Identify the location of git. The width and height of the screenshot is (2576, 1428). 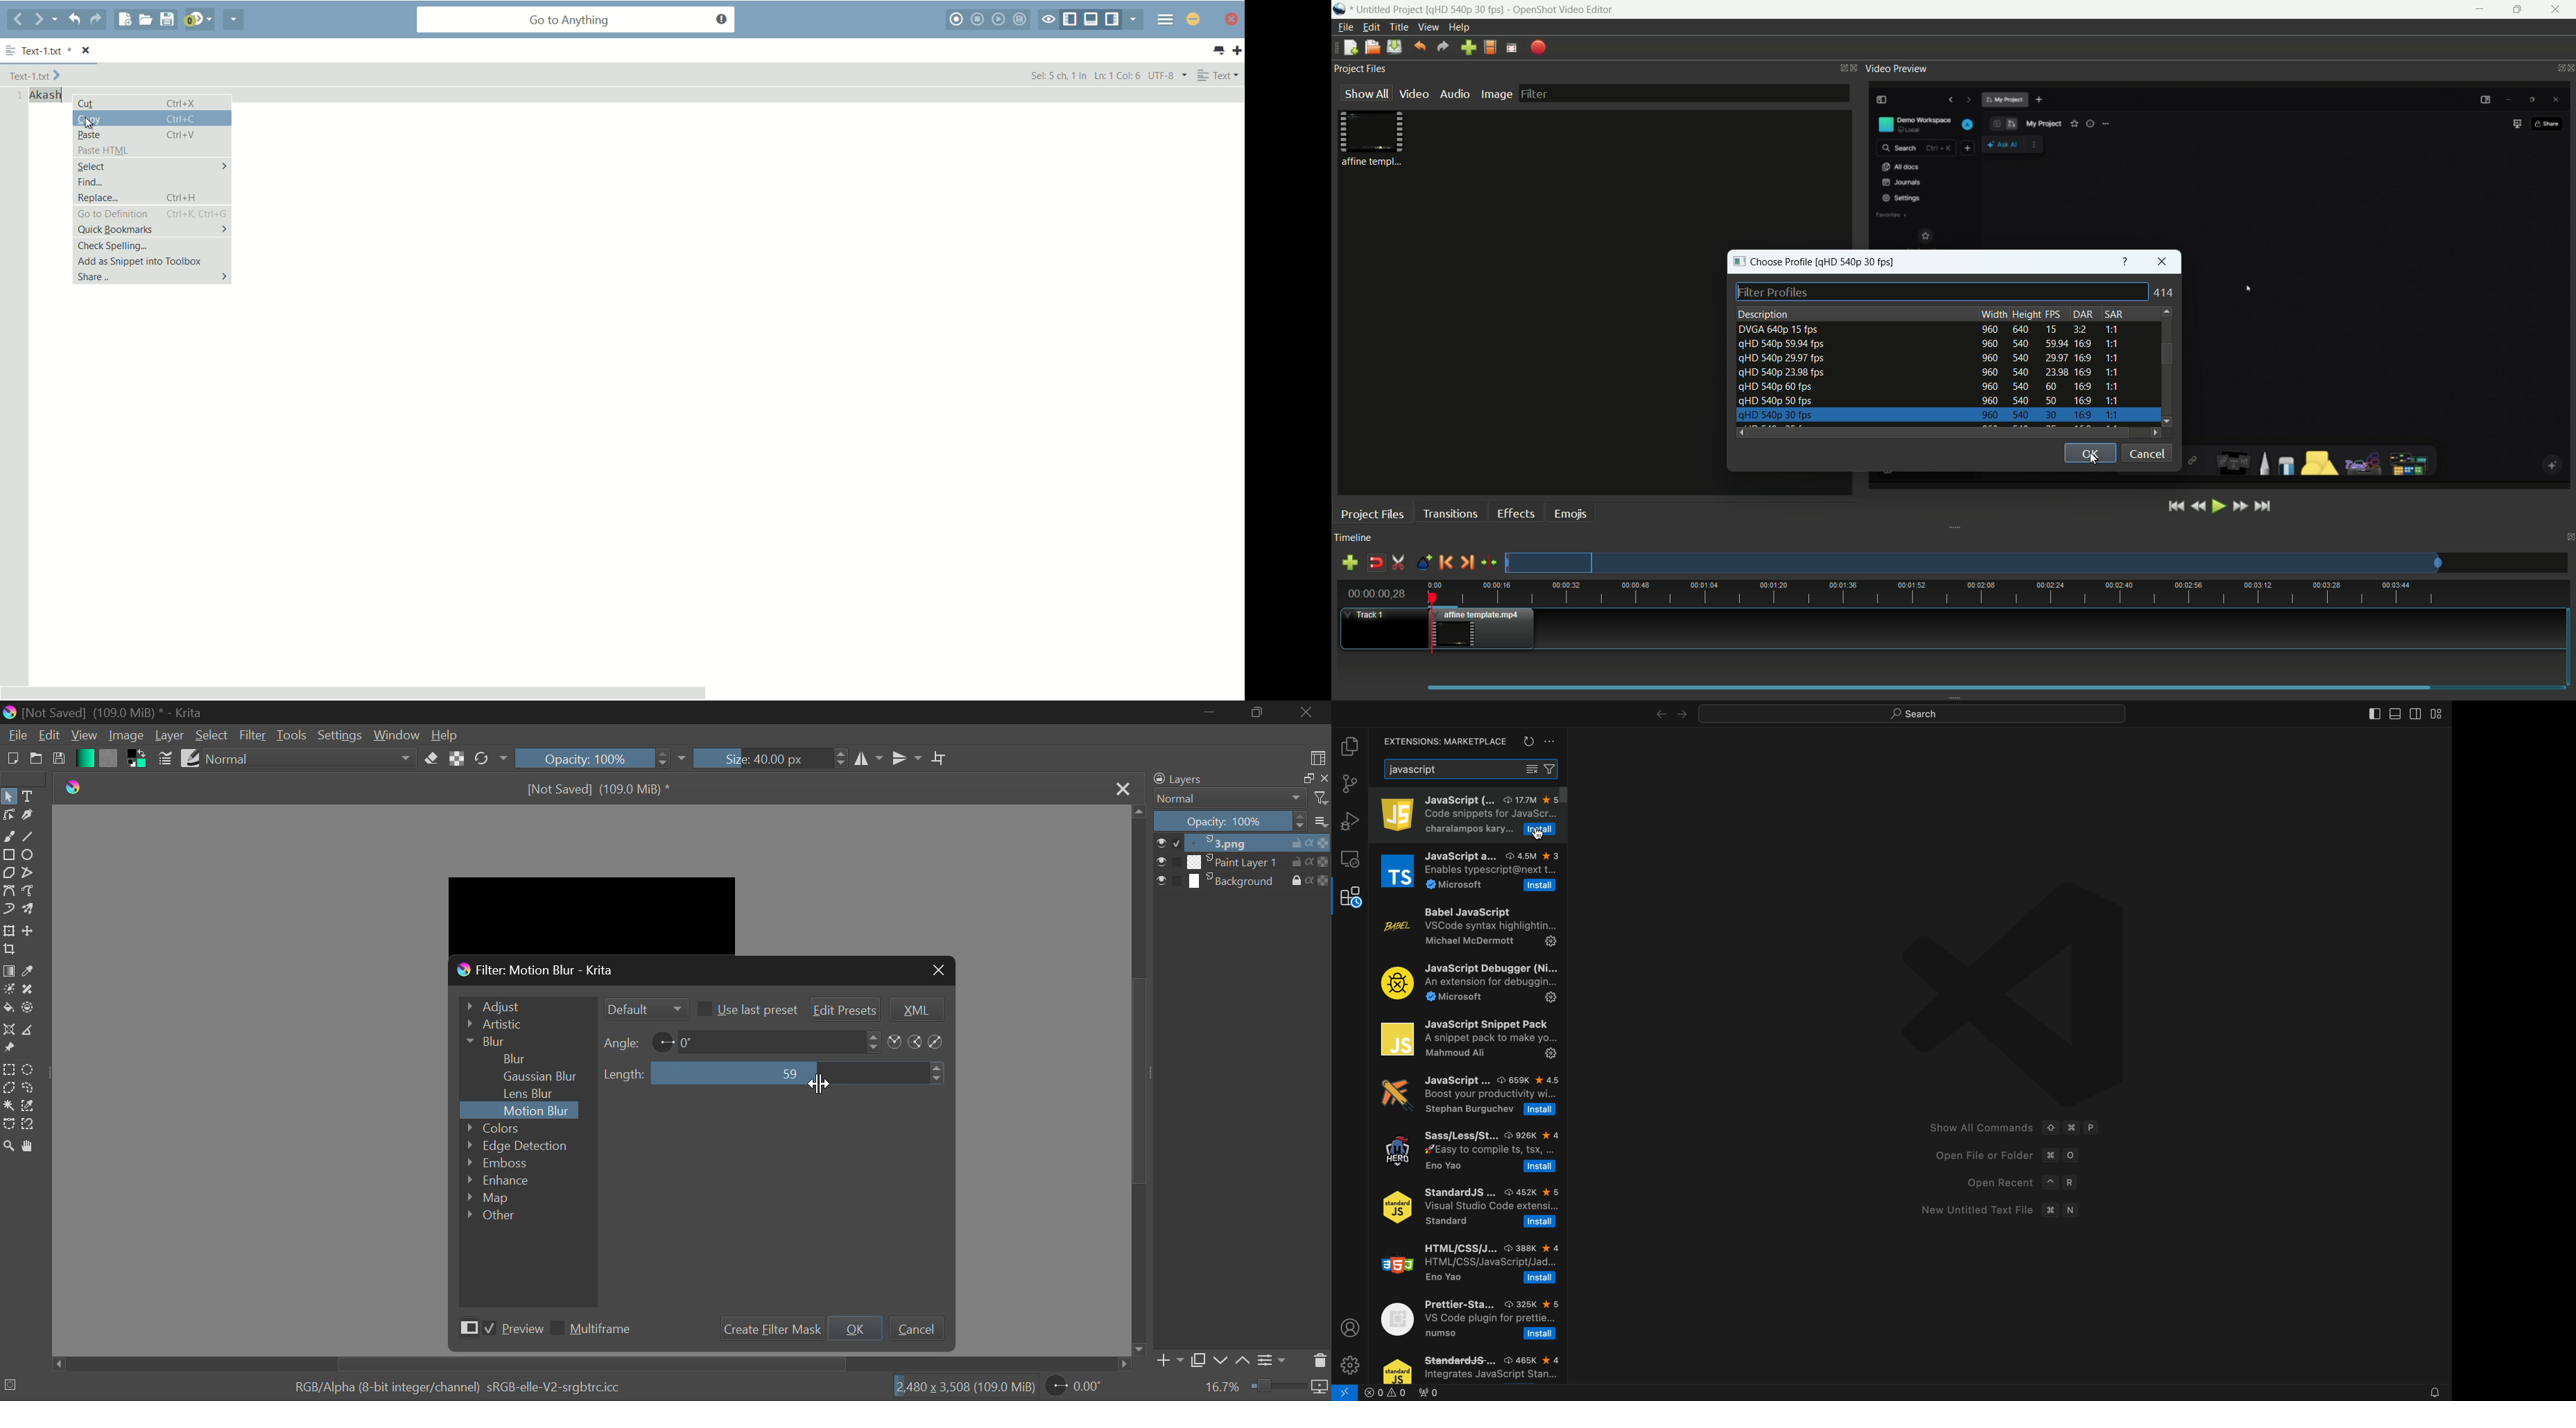
(1350, 783).